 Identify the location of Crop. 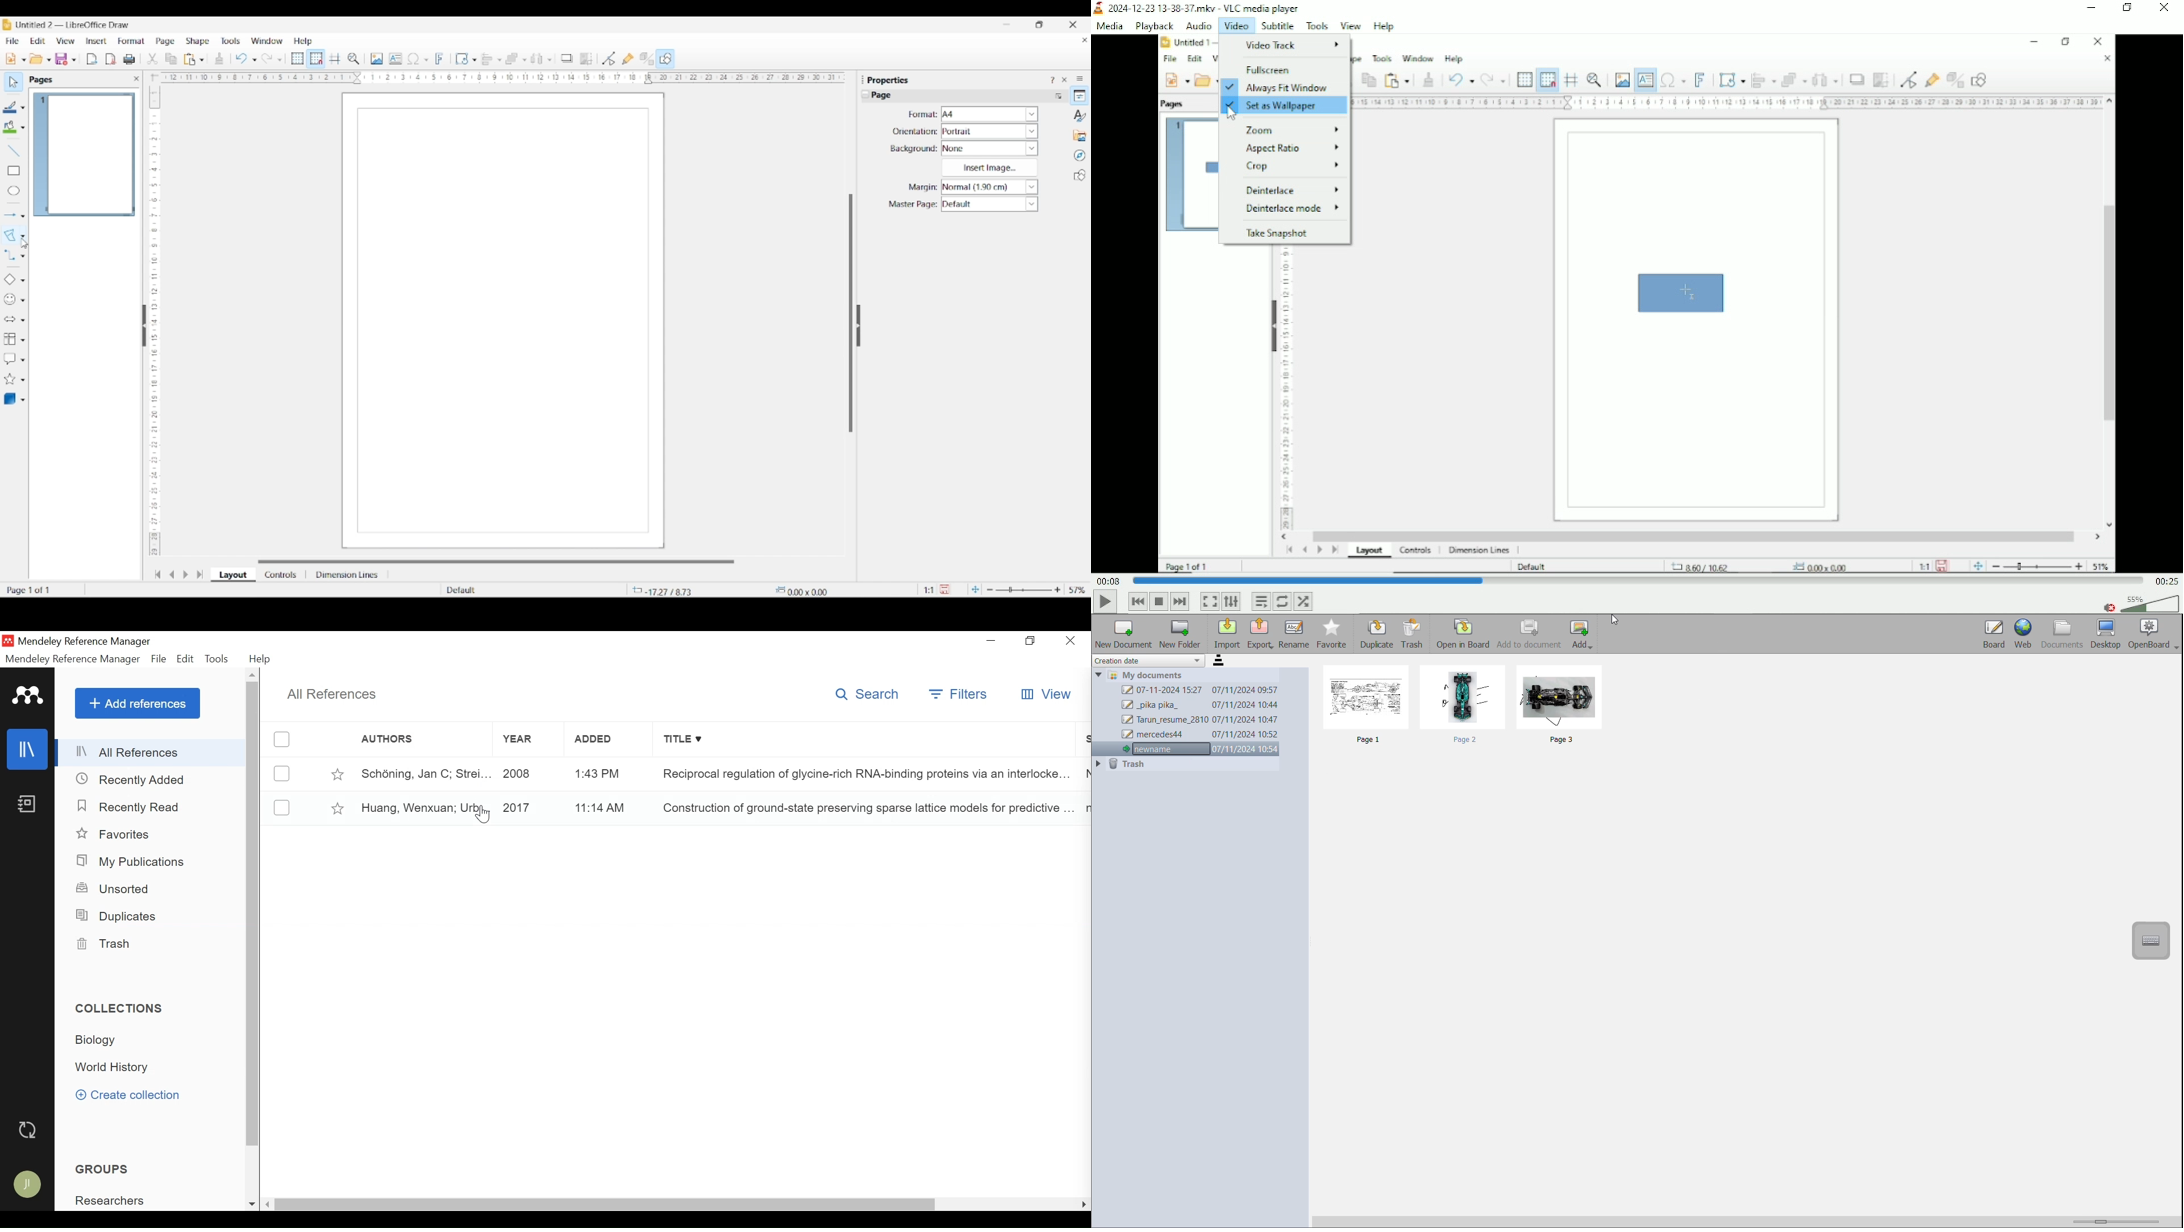
(1290, 167).